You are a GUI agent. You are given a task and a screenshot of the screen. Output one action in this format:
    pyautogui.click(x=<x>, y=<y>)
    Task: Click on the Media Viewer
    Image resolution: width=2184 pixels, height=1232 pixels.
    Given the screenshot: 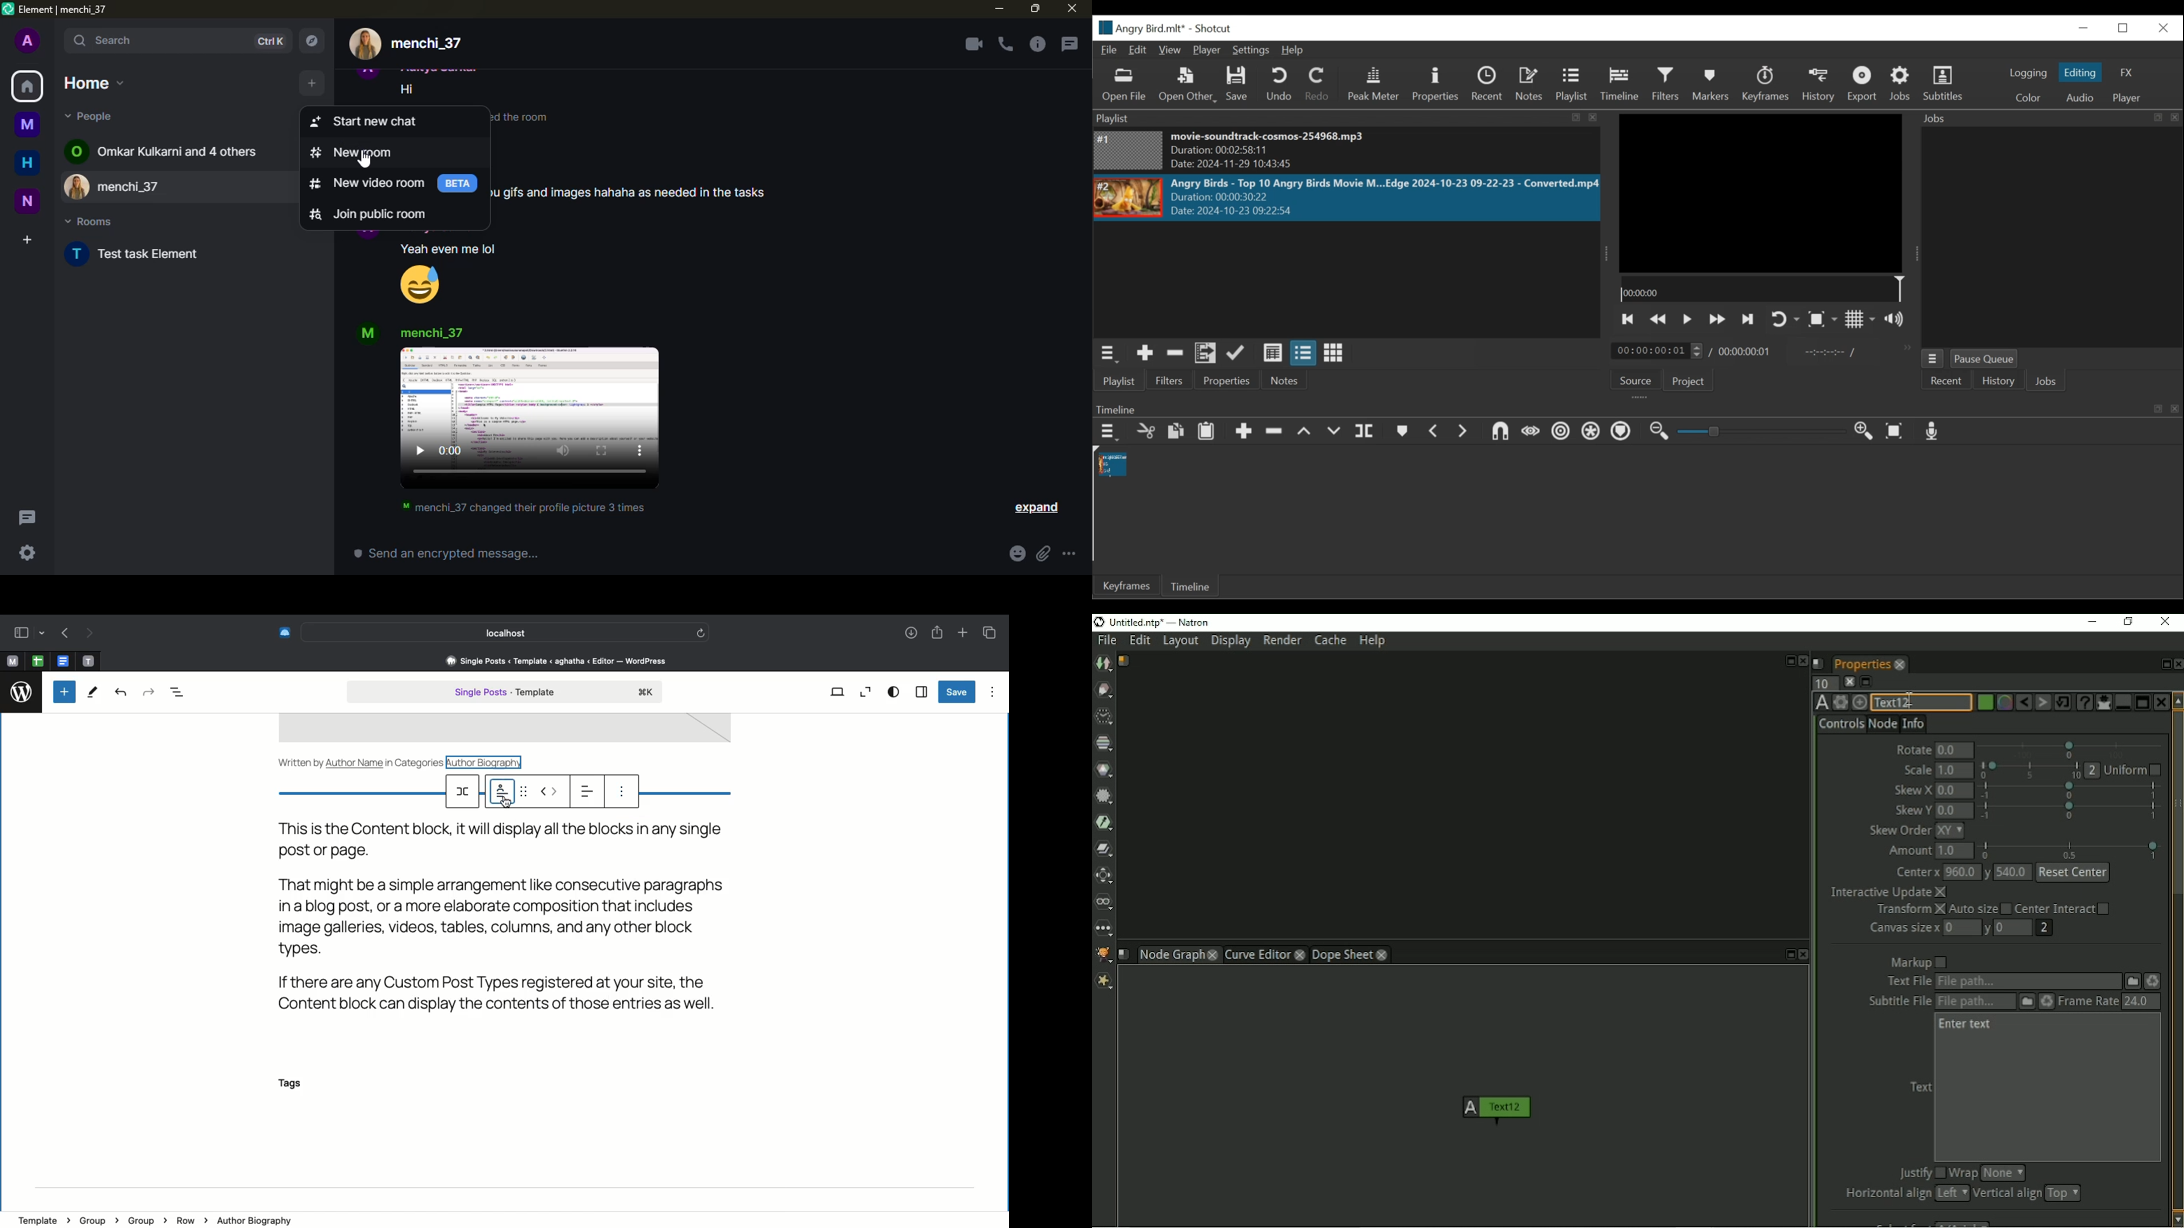 What is the action you would take?
    pyautogui.click(x=1748, y=192)
    